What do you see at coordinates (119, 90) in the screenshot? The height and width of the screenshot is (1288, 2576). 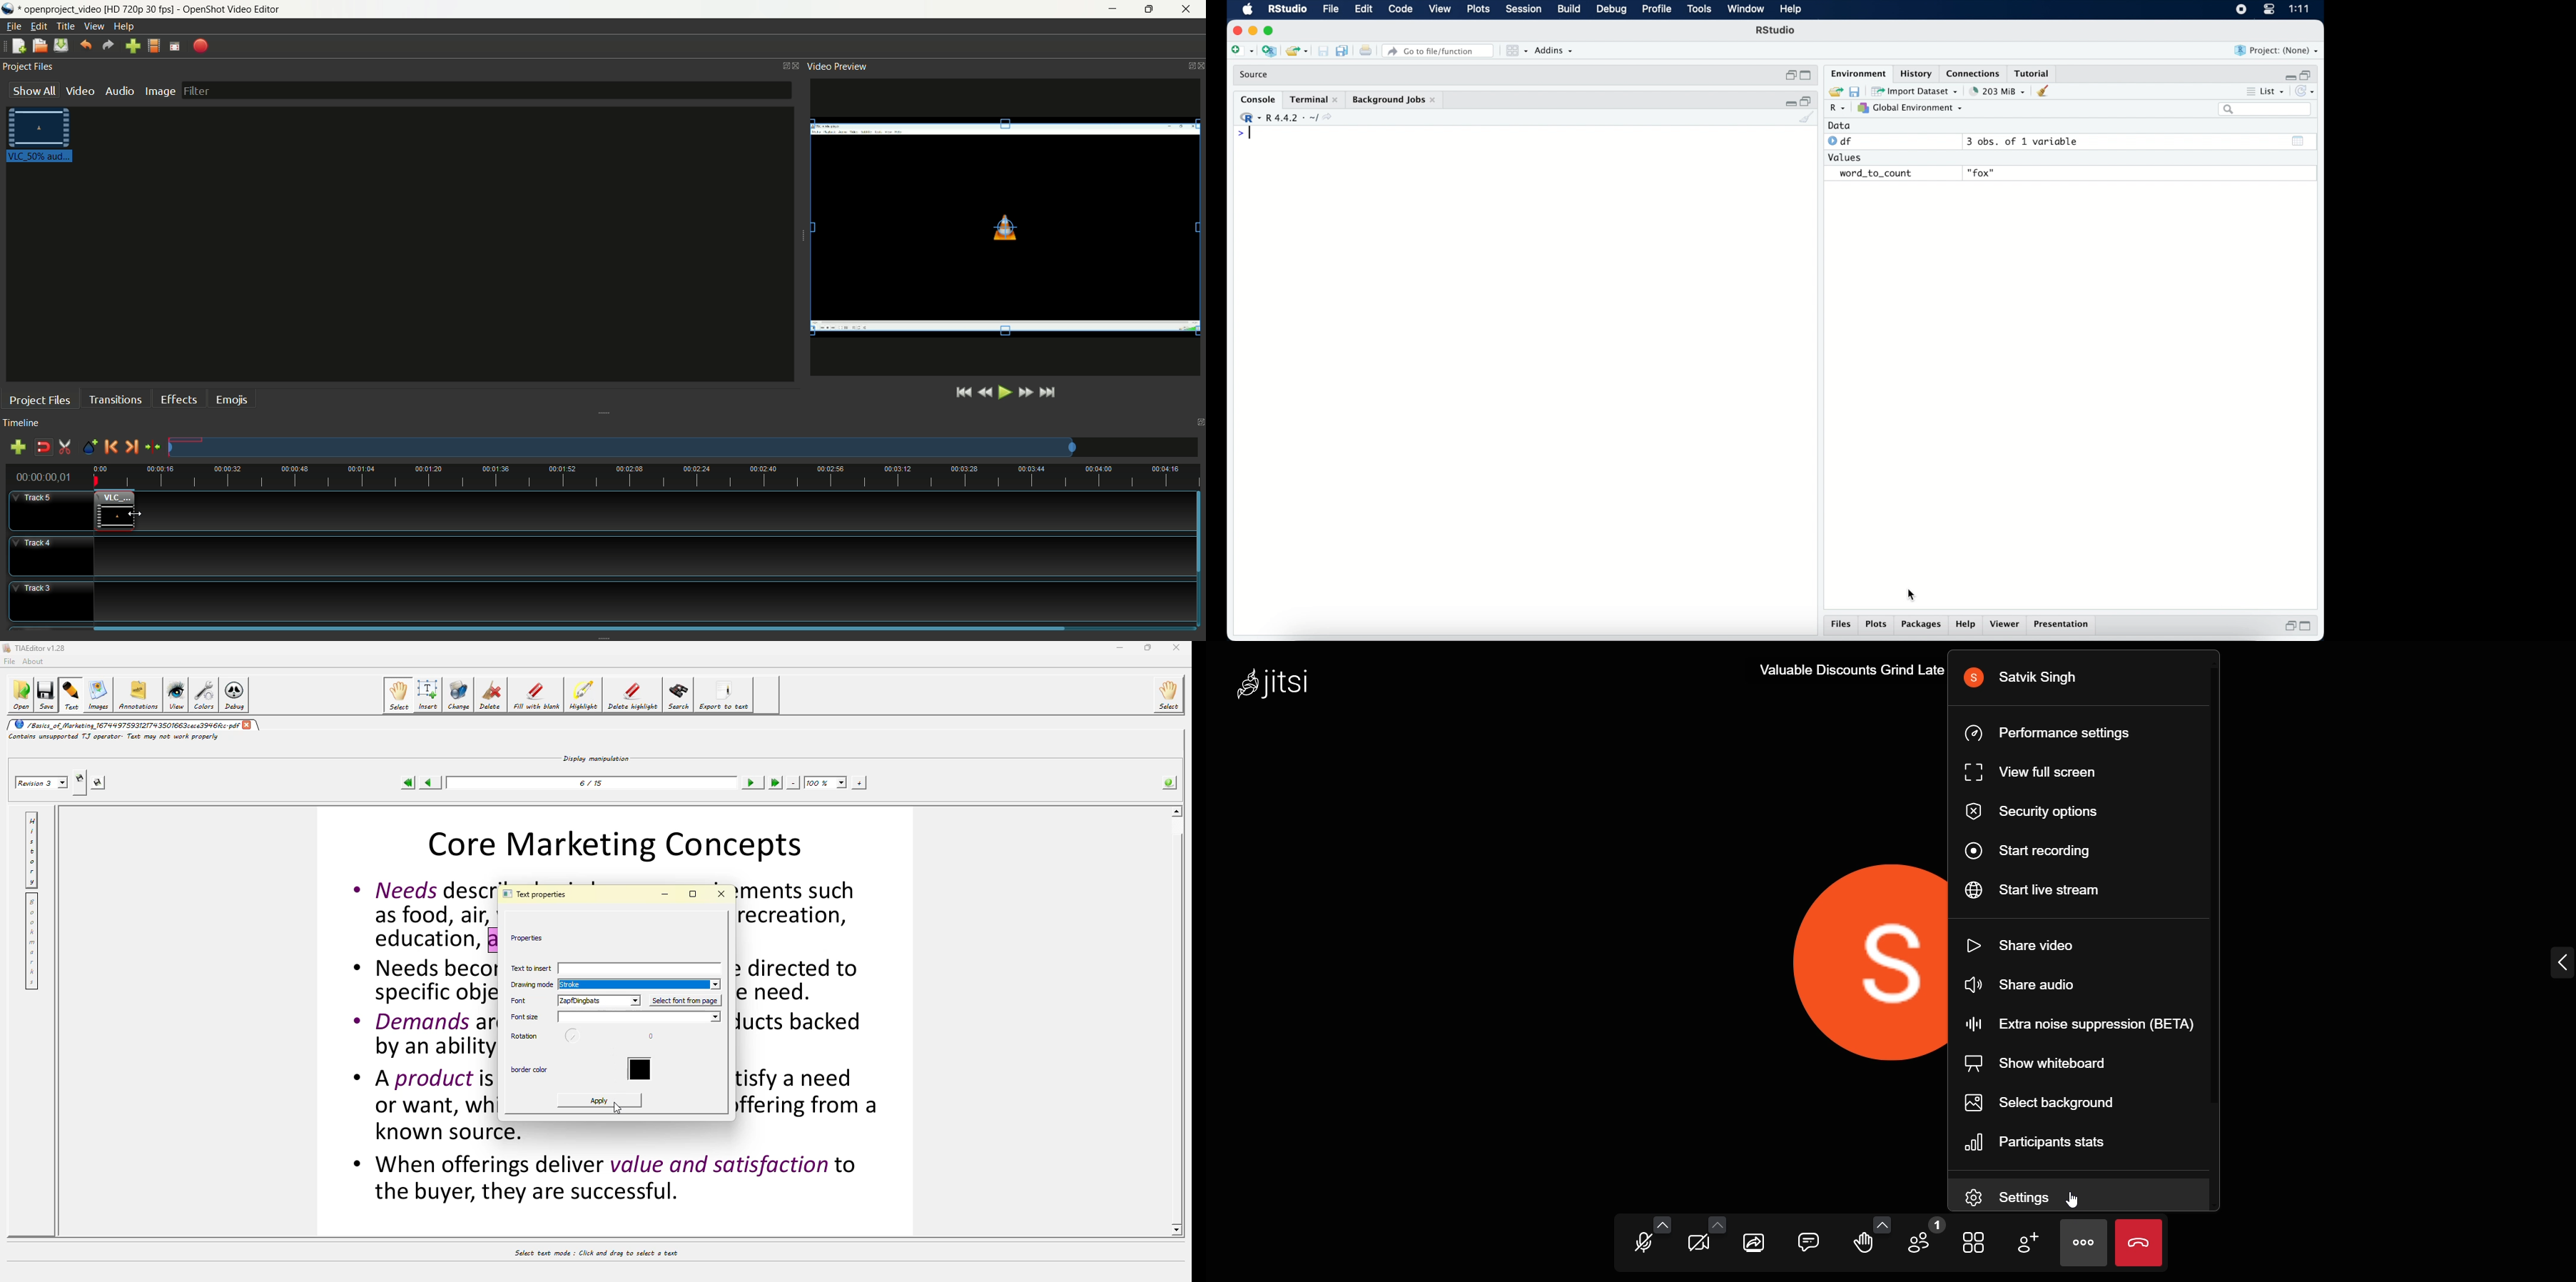 I see `audio` at bounding box center [119, 90].